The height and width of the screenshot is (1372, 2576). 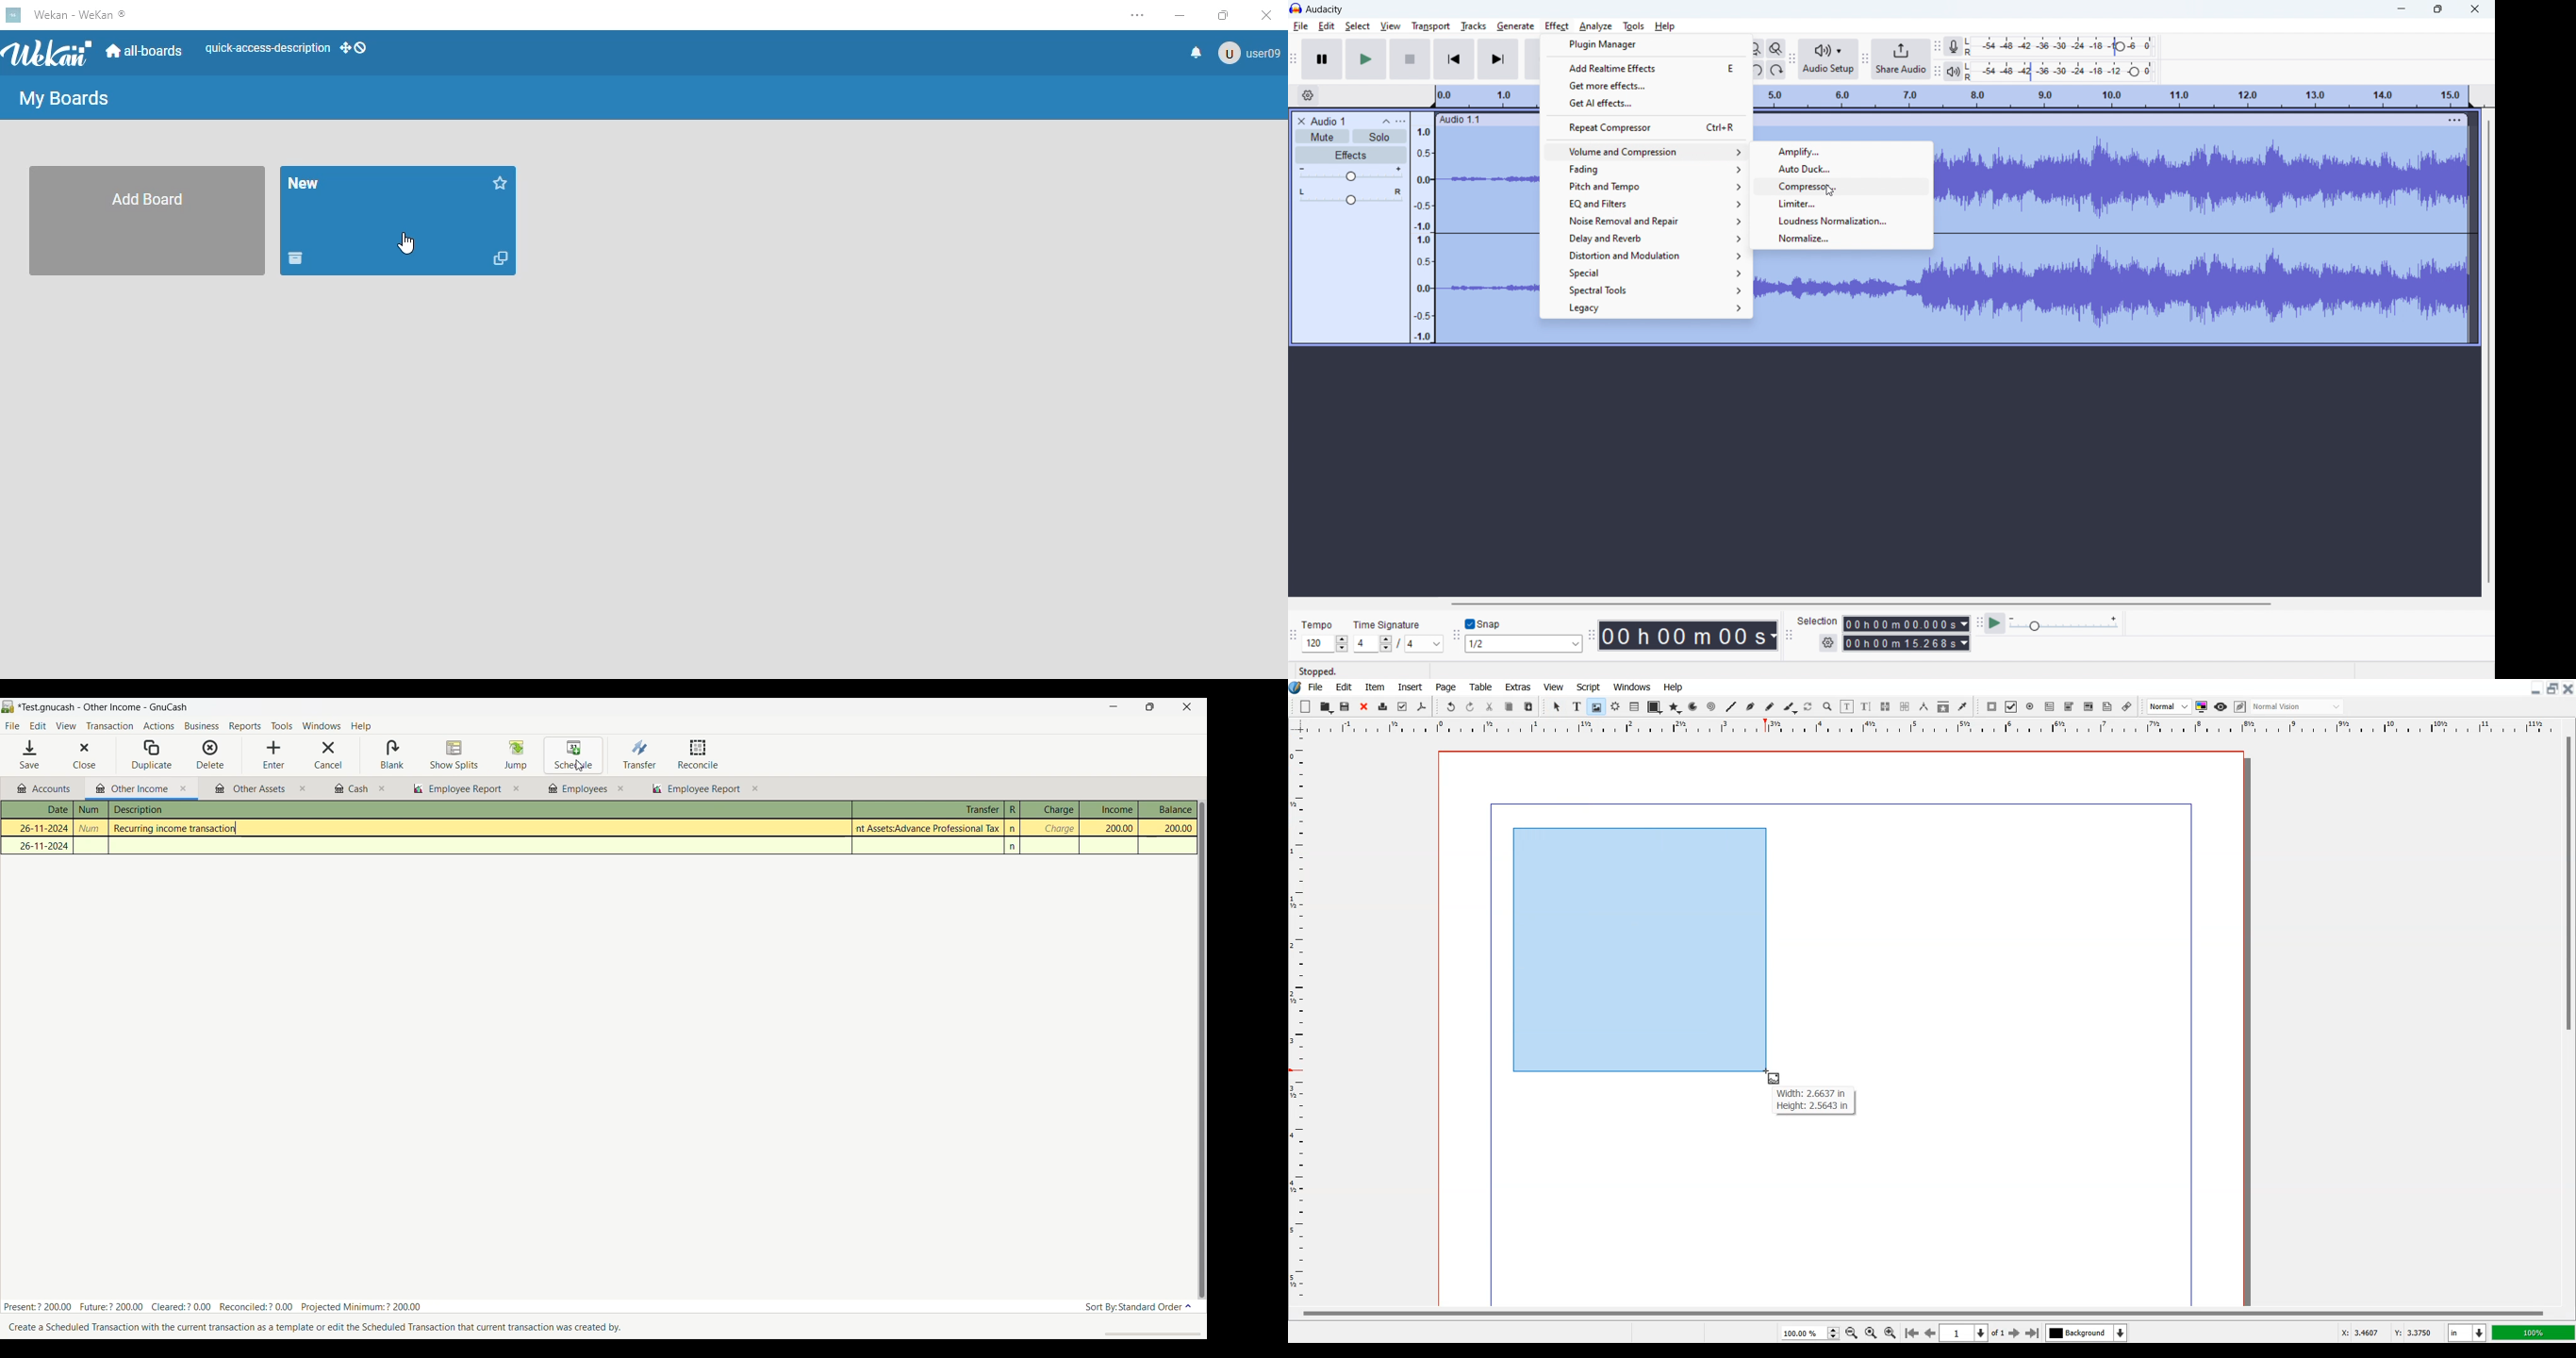 I want to click on undo, so click(x=1757, y=70).